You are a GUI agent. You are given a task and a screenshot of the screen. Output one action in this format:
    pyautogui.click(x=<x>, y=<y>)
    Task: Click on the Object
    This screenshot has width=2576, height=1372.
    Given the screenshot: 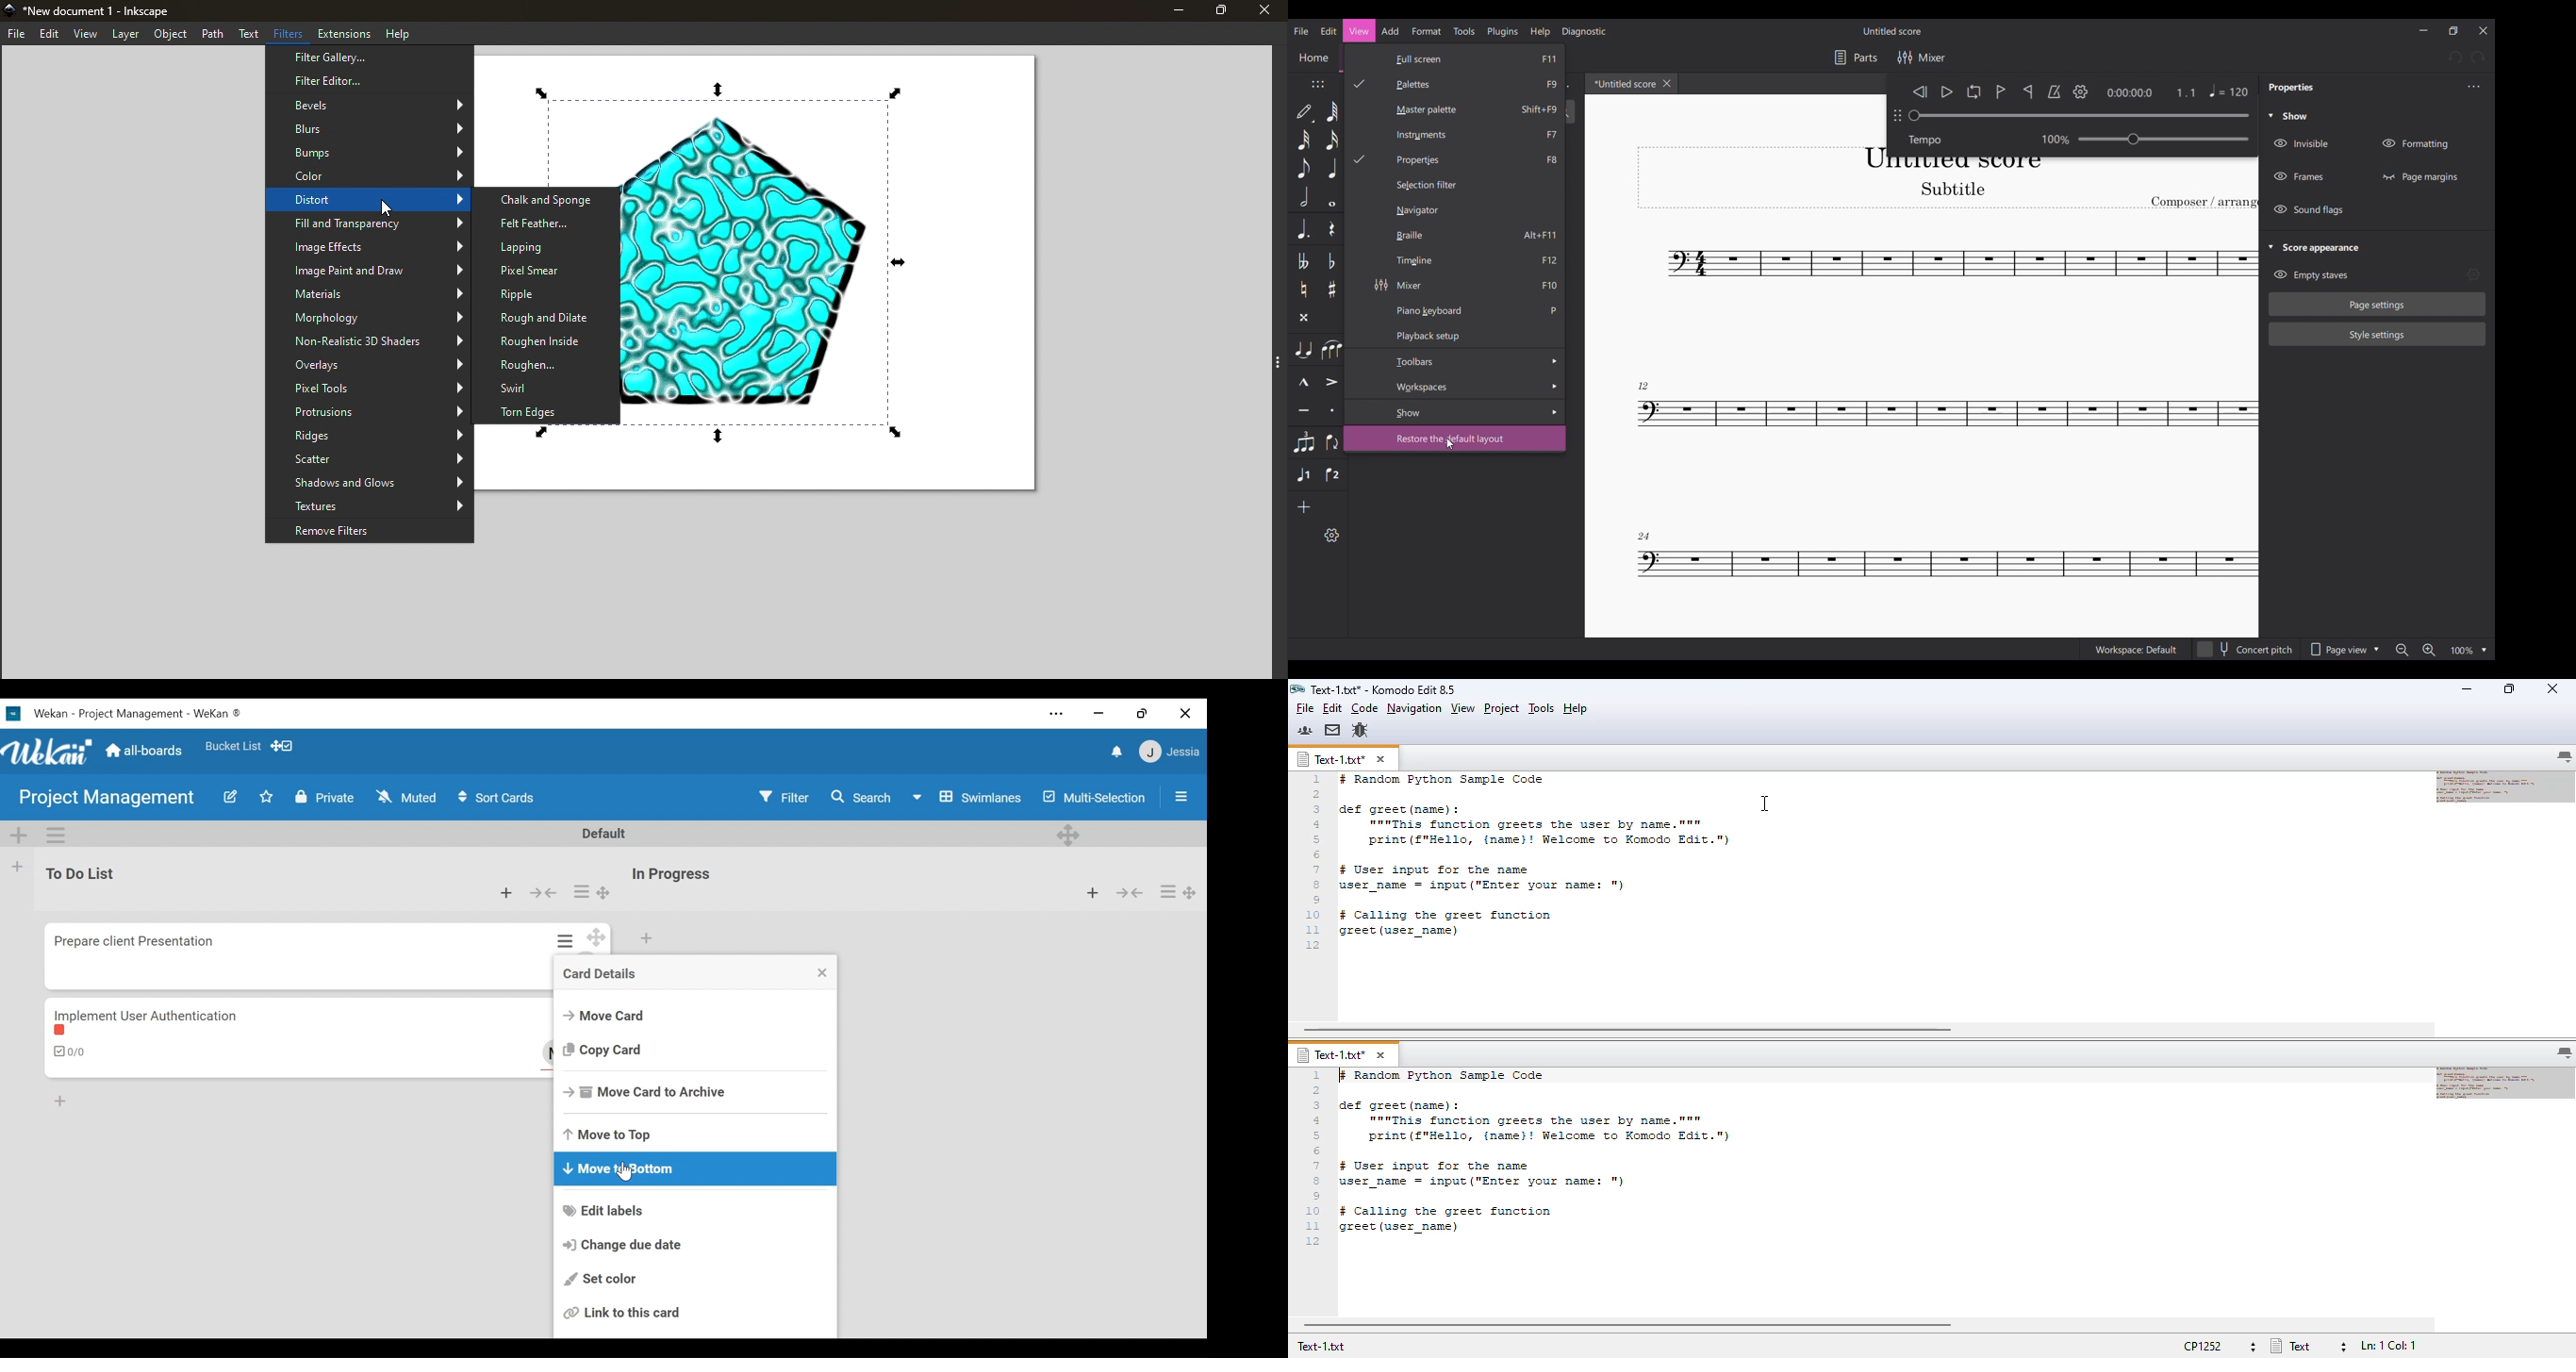 What is the action you would take?
    pyautogui.click(x=169, y=34)
    